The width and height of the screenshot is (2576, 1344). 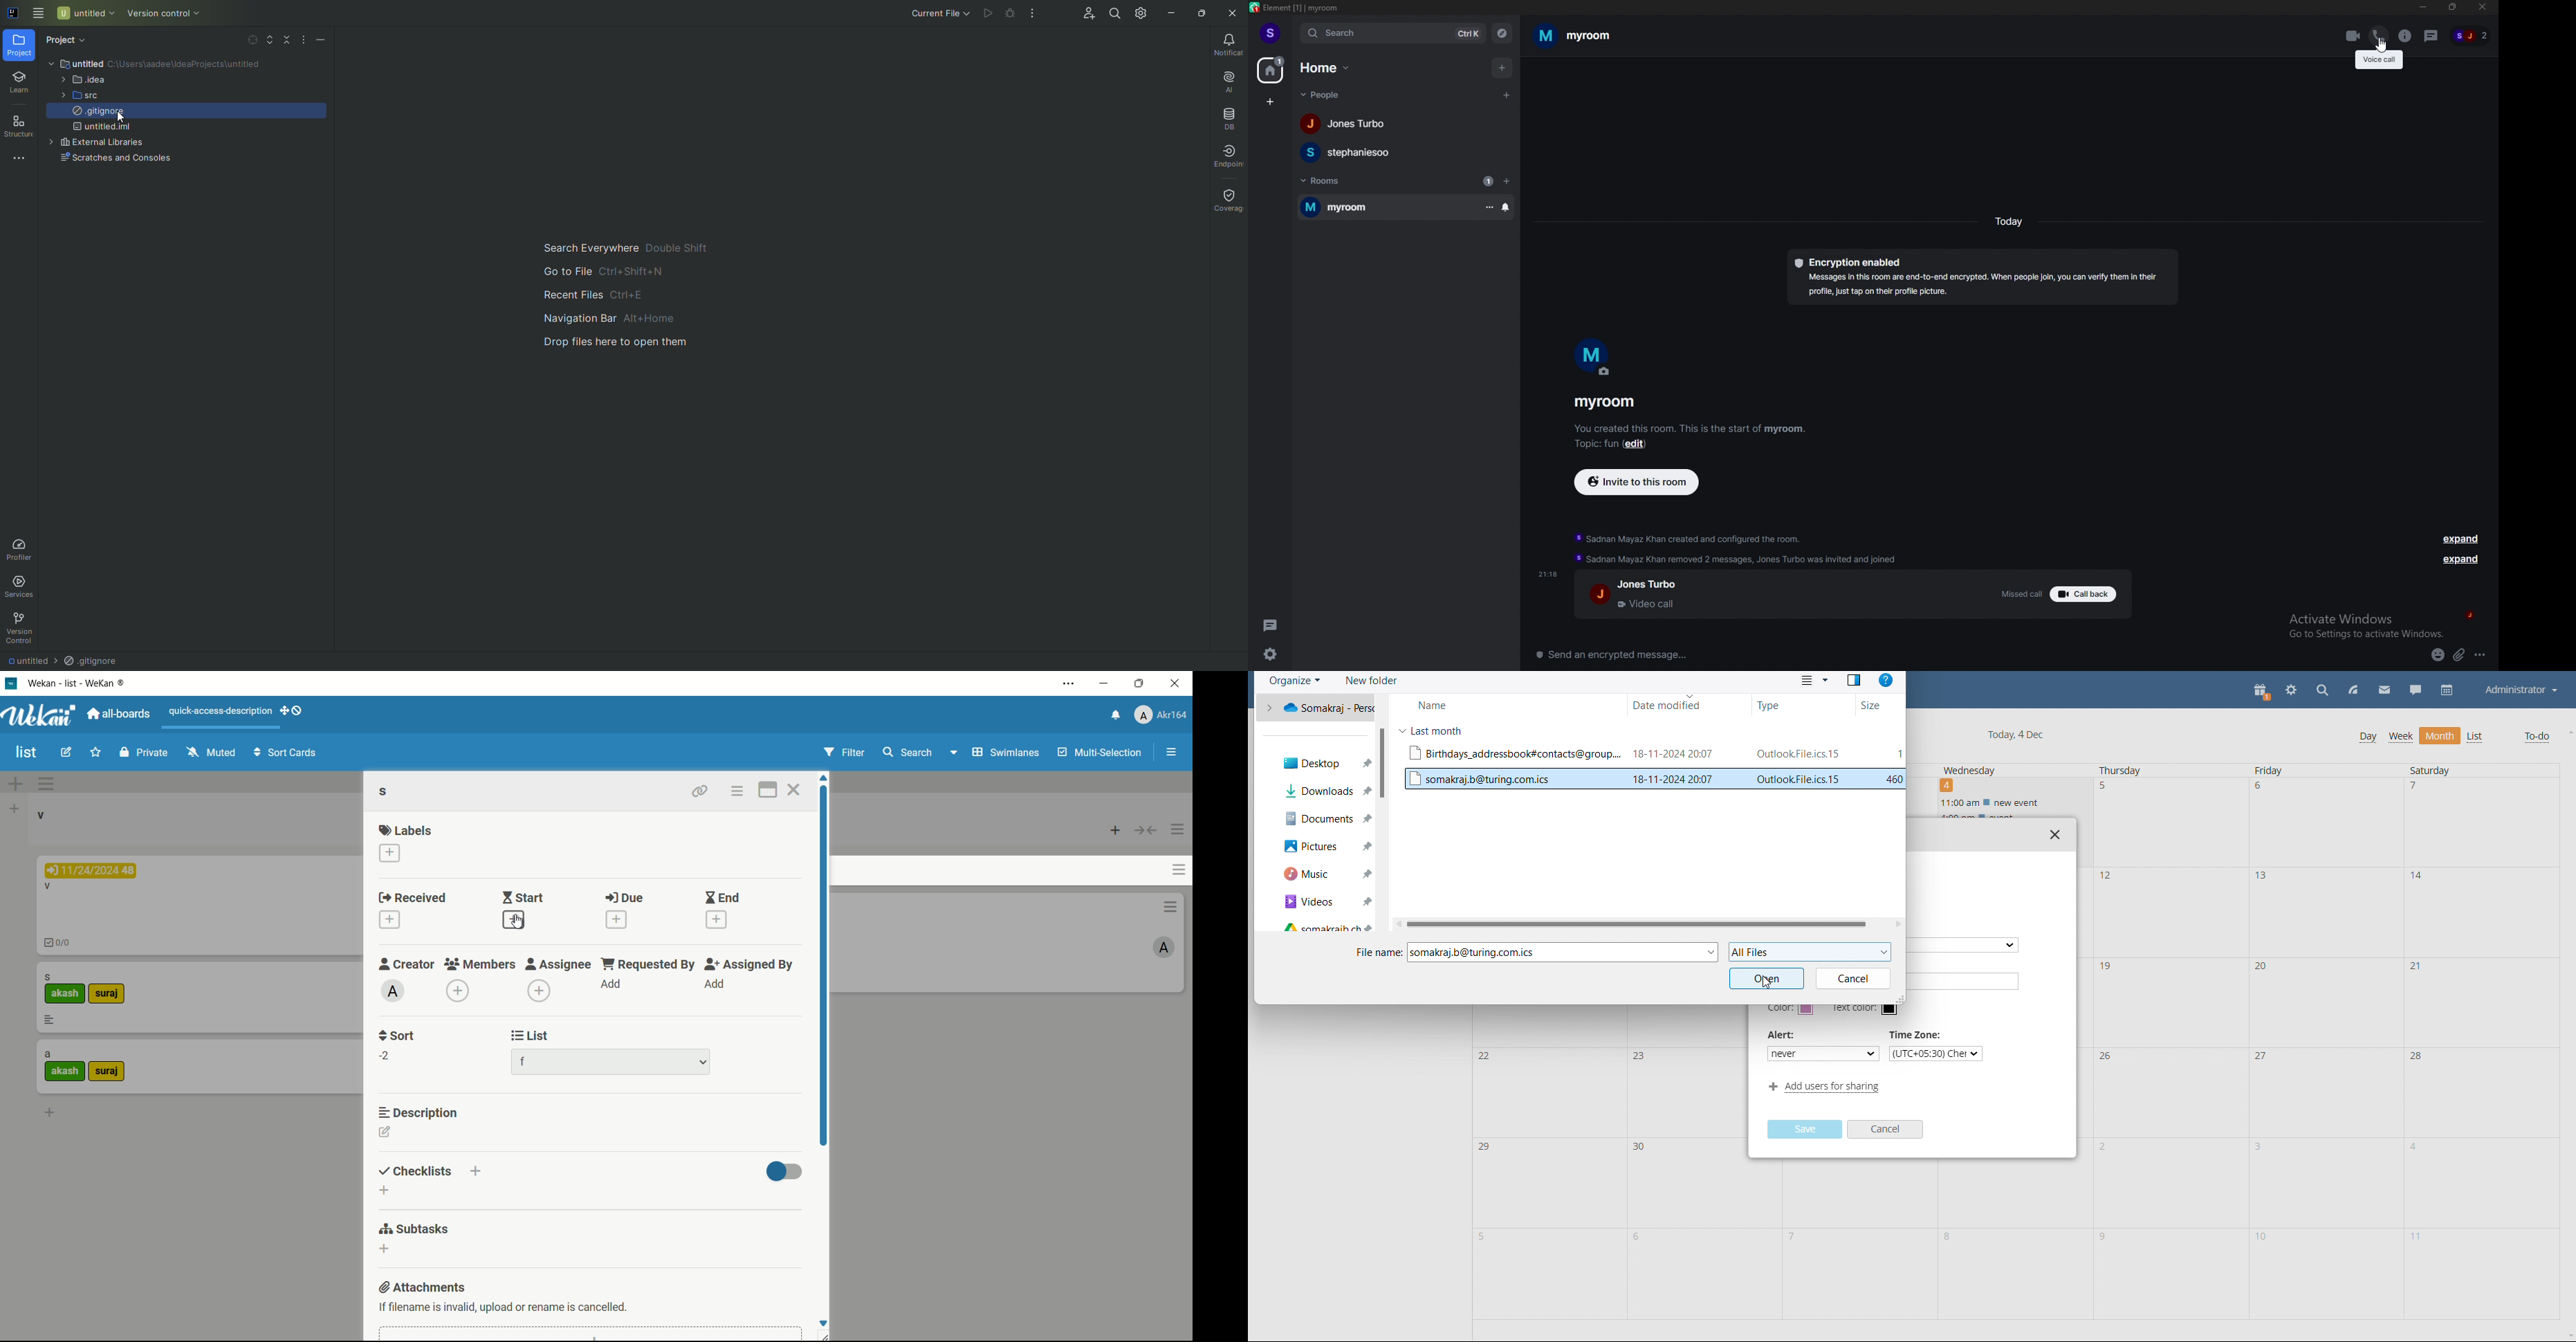 I want to click on card name, so click(x=48, y=888).